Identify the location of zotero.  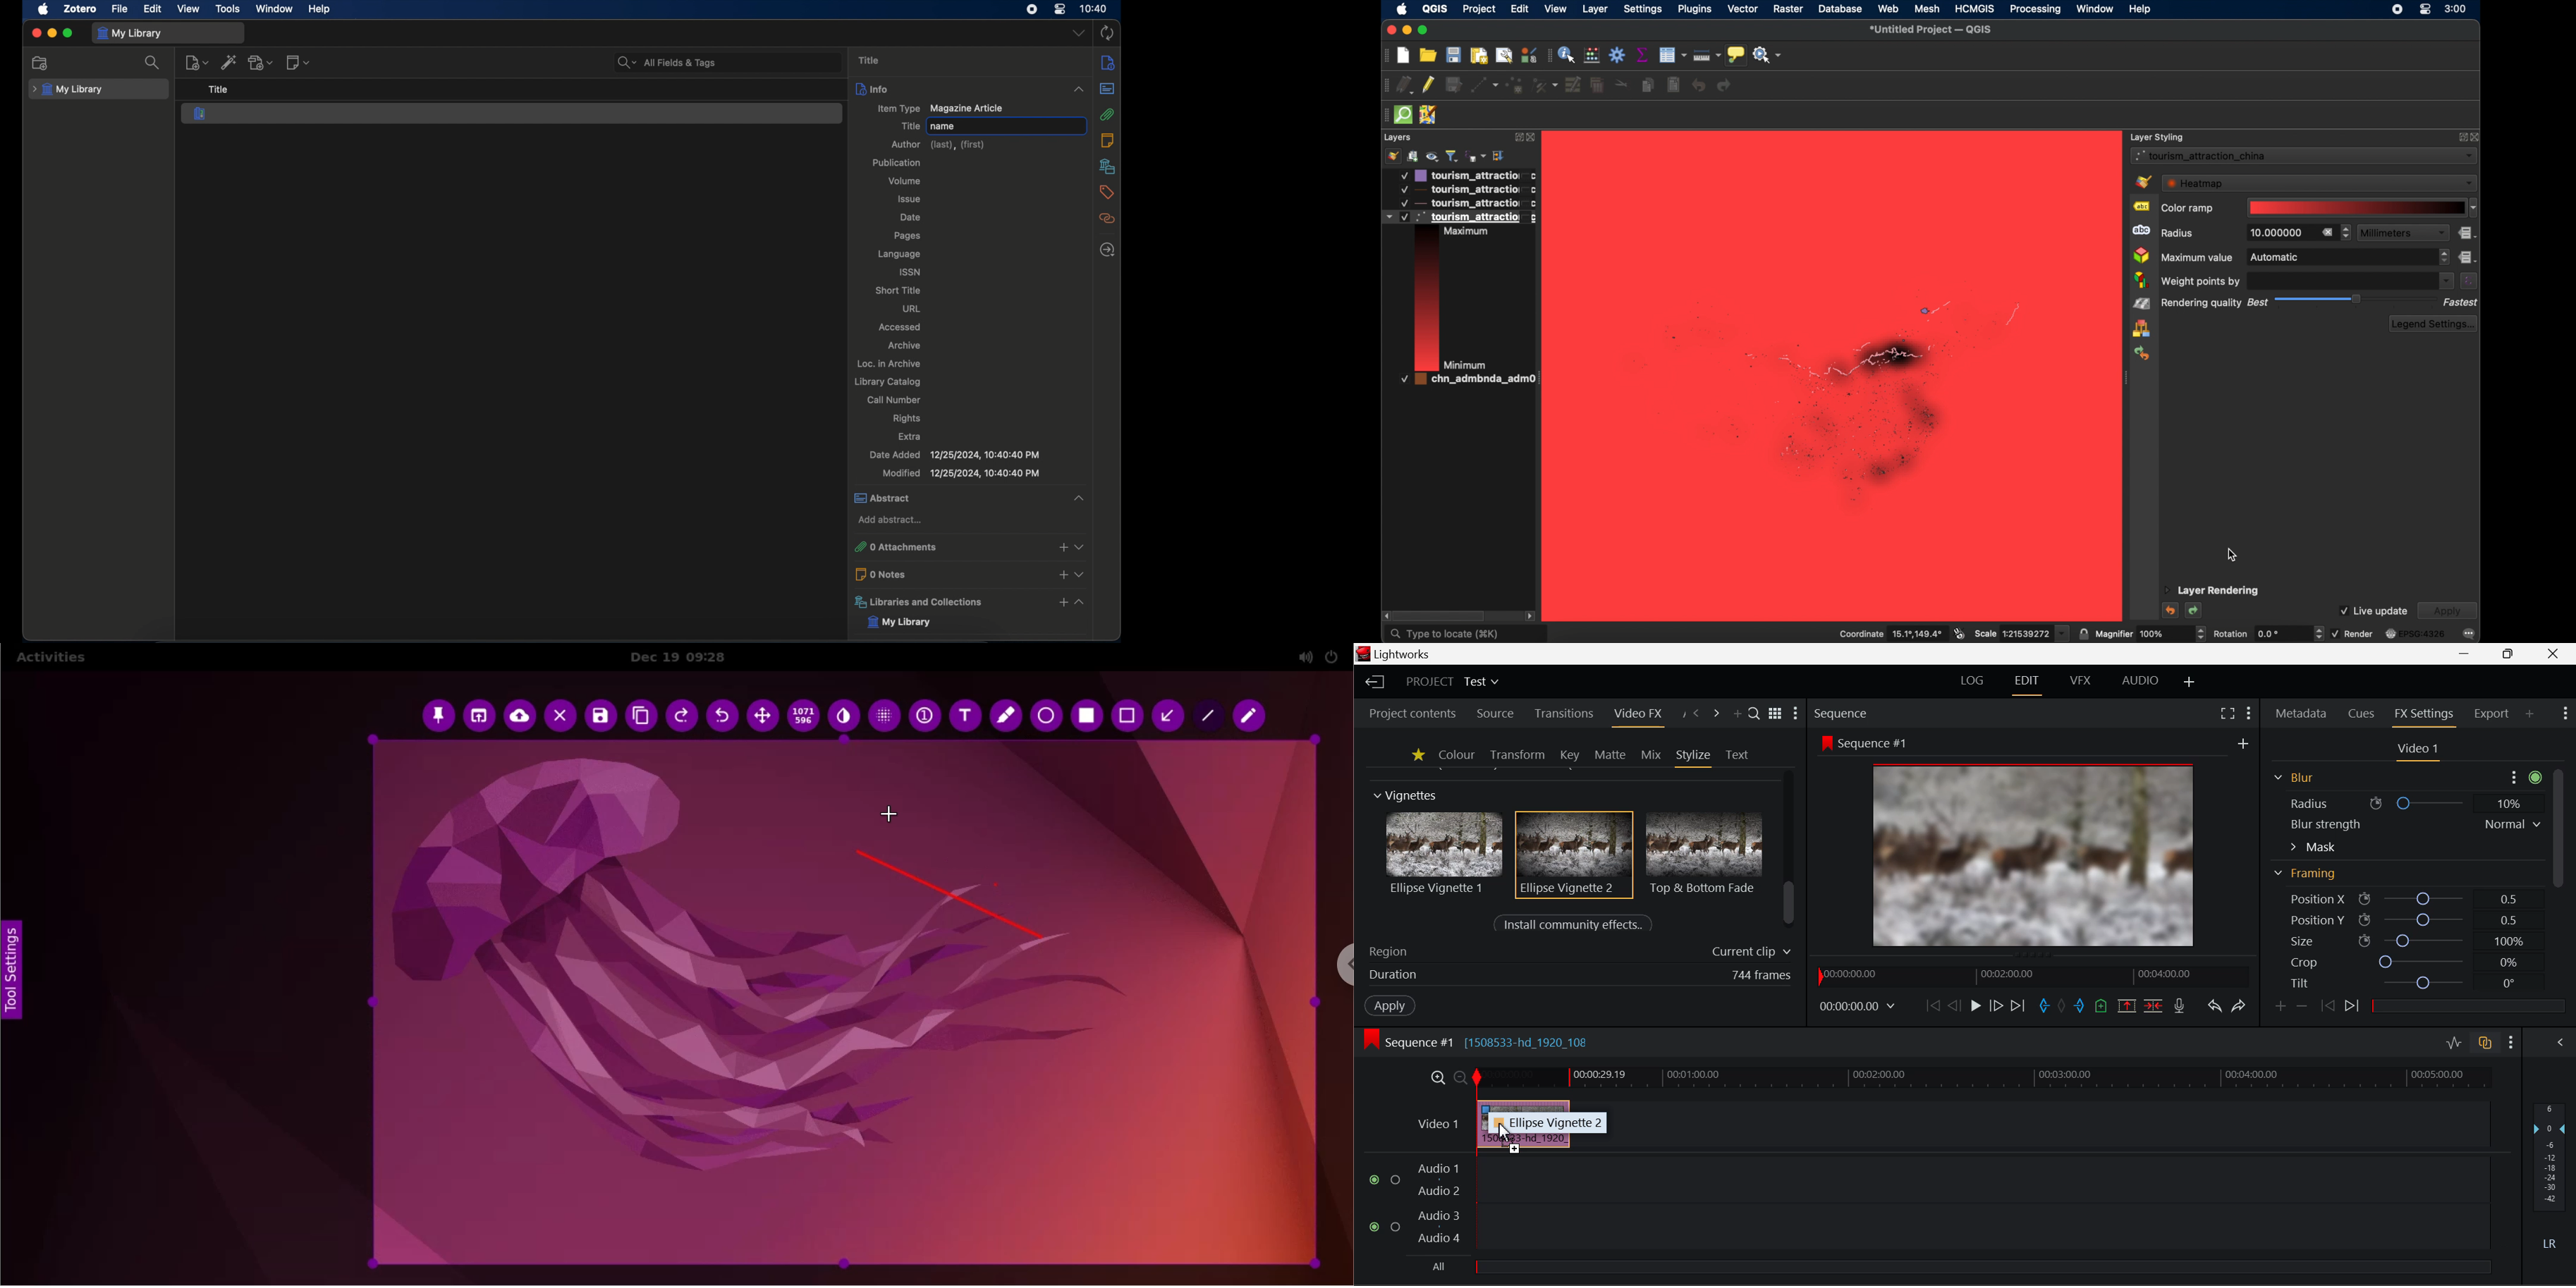
(79, 8).